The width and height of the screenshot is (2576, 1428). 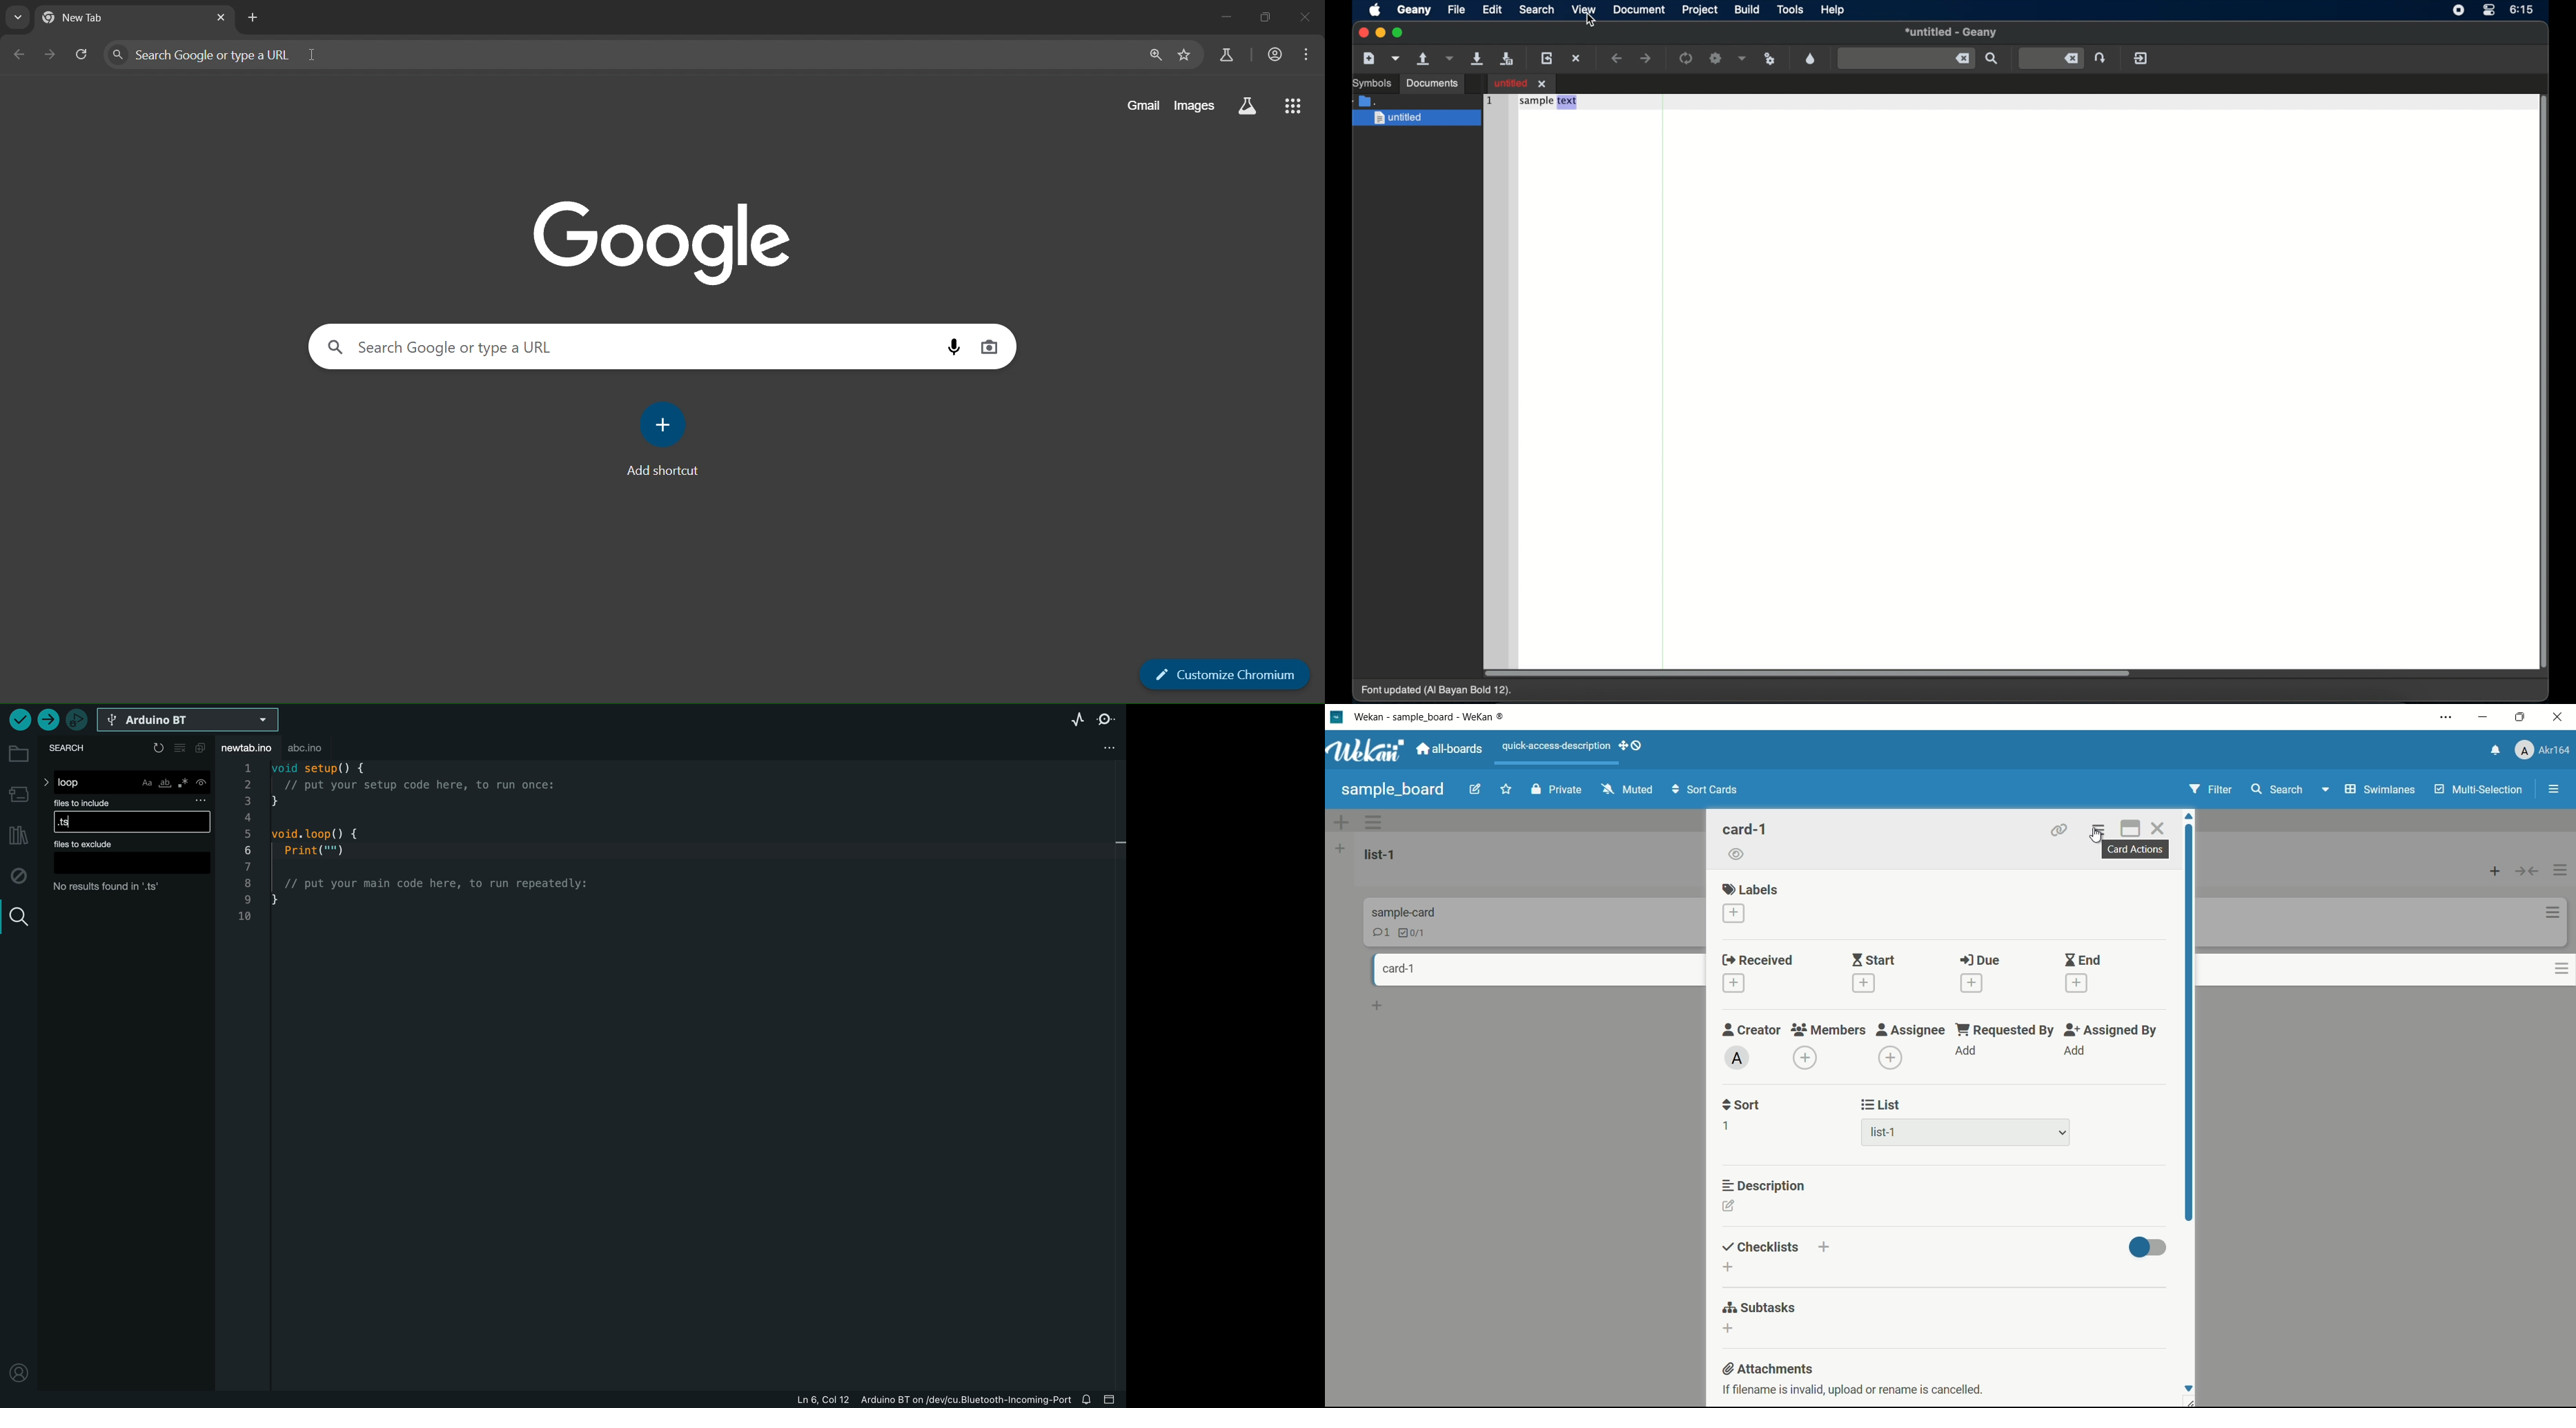 I want to click on add, so click(x=1968, y=1051).